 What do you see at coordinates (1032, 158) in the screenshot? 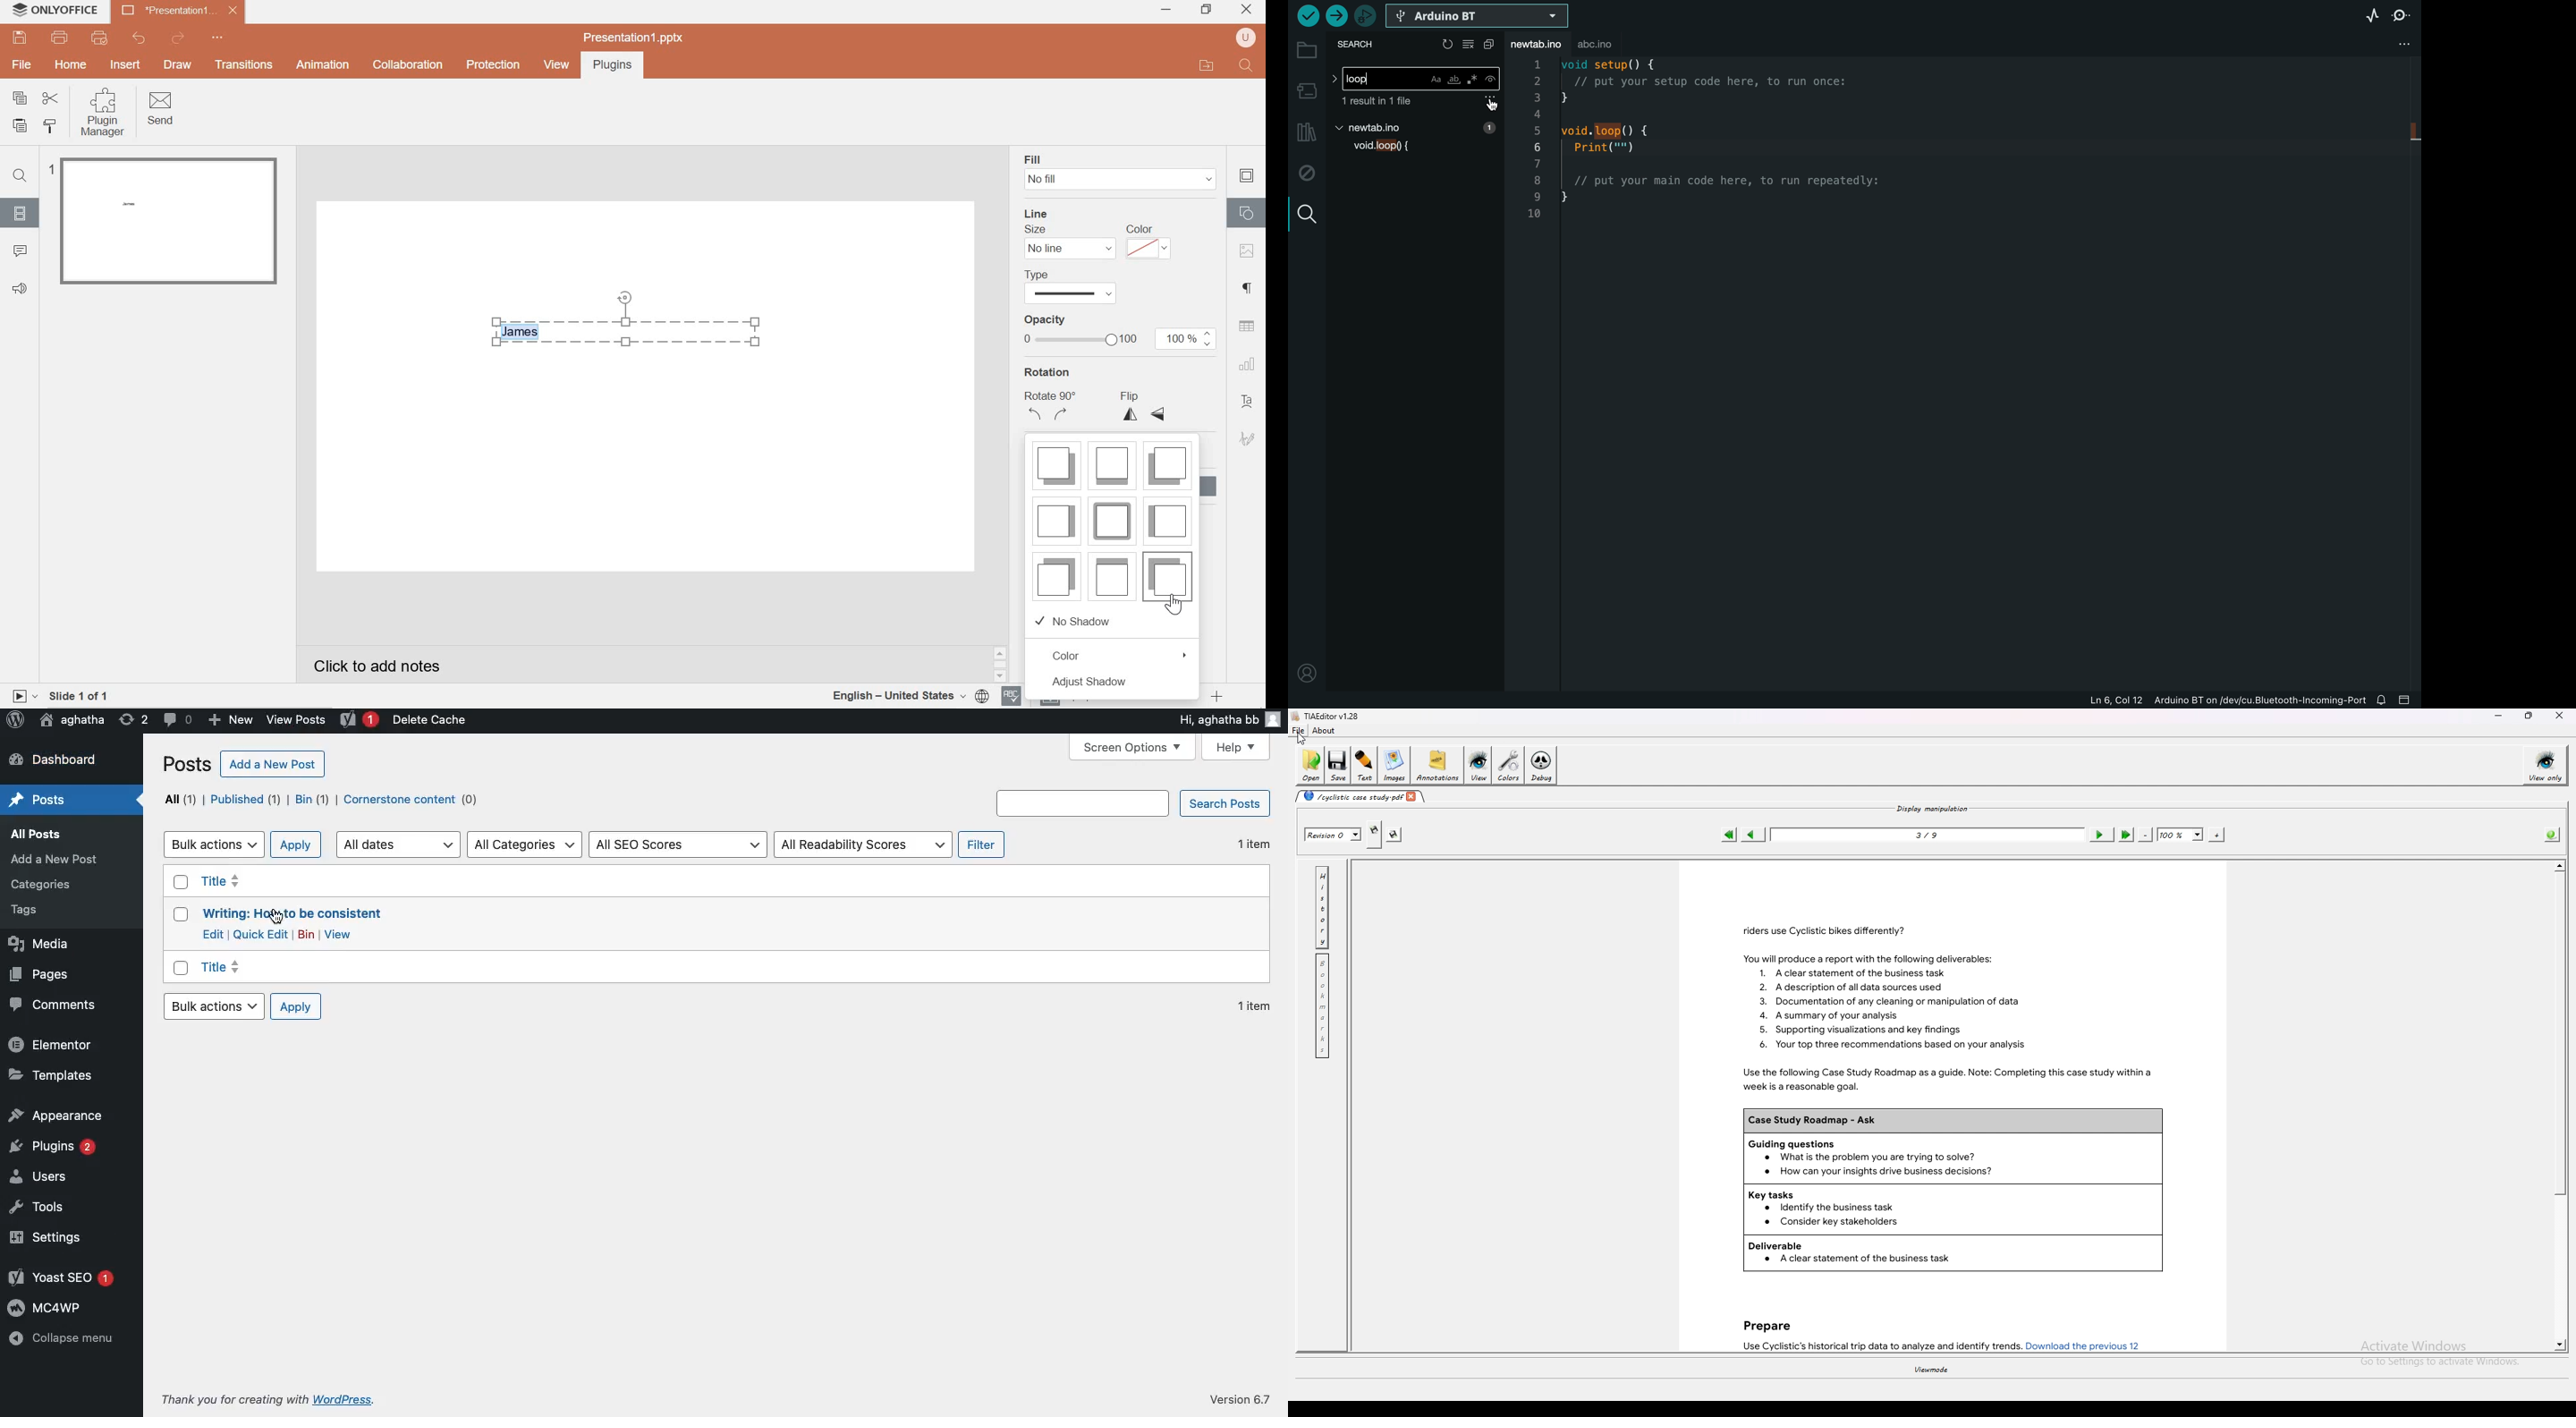
I see `fill` at bounding box center [1032, 158].